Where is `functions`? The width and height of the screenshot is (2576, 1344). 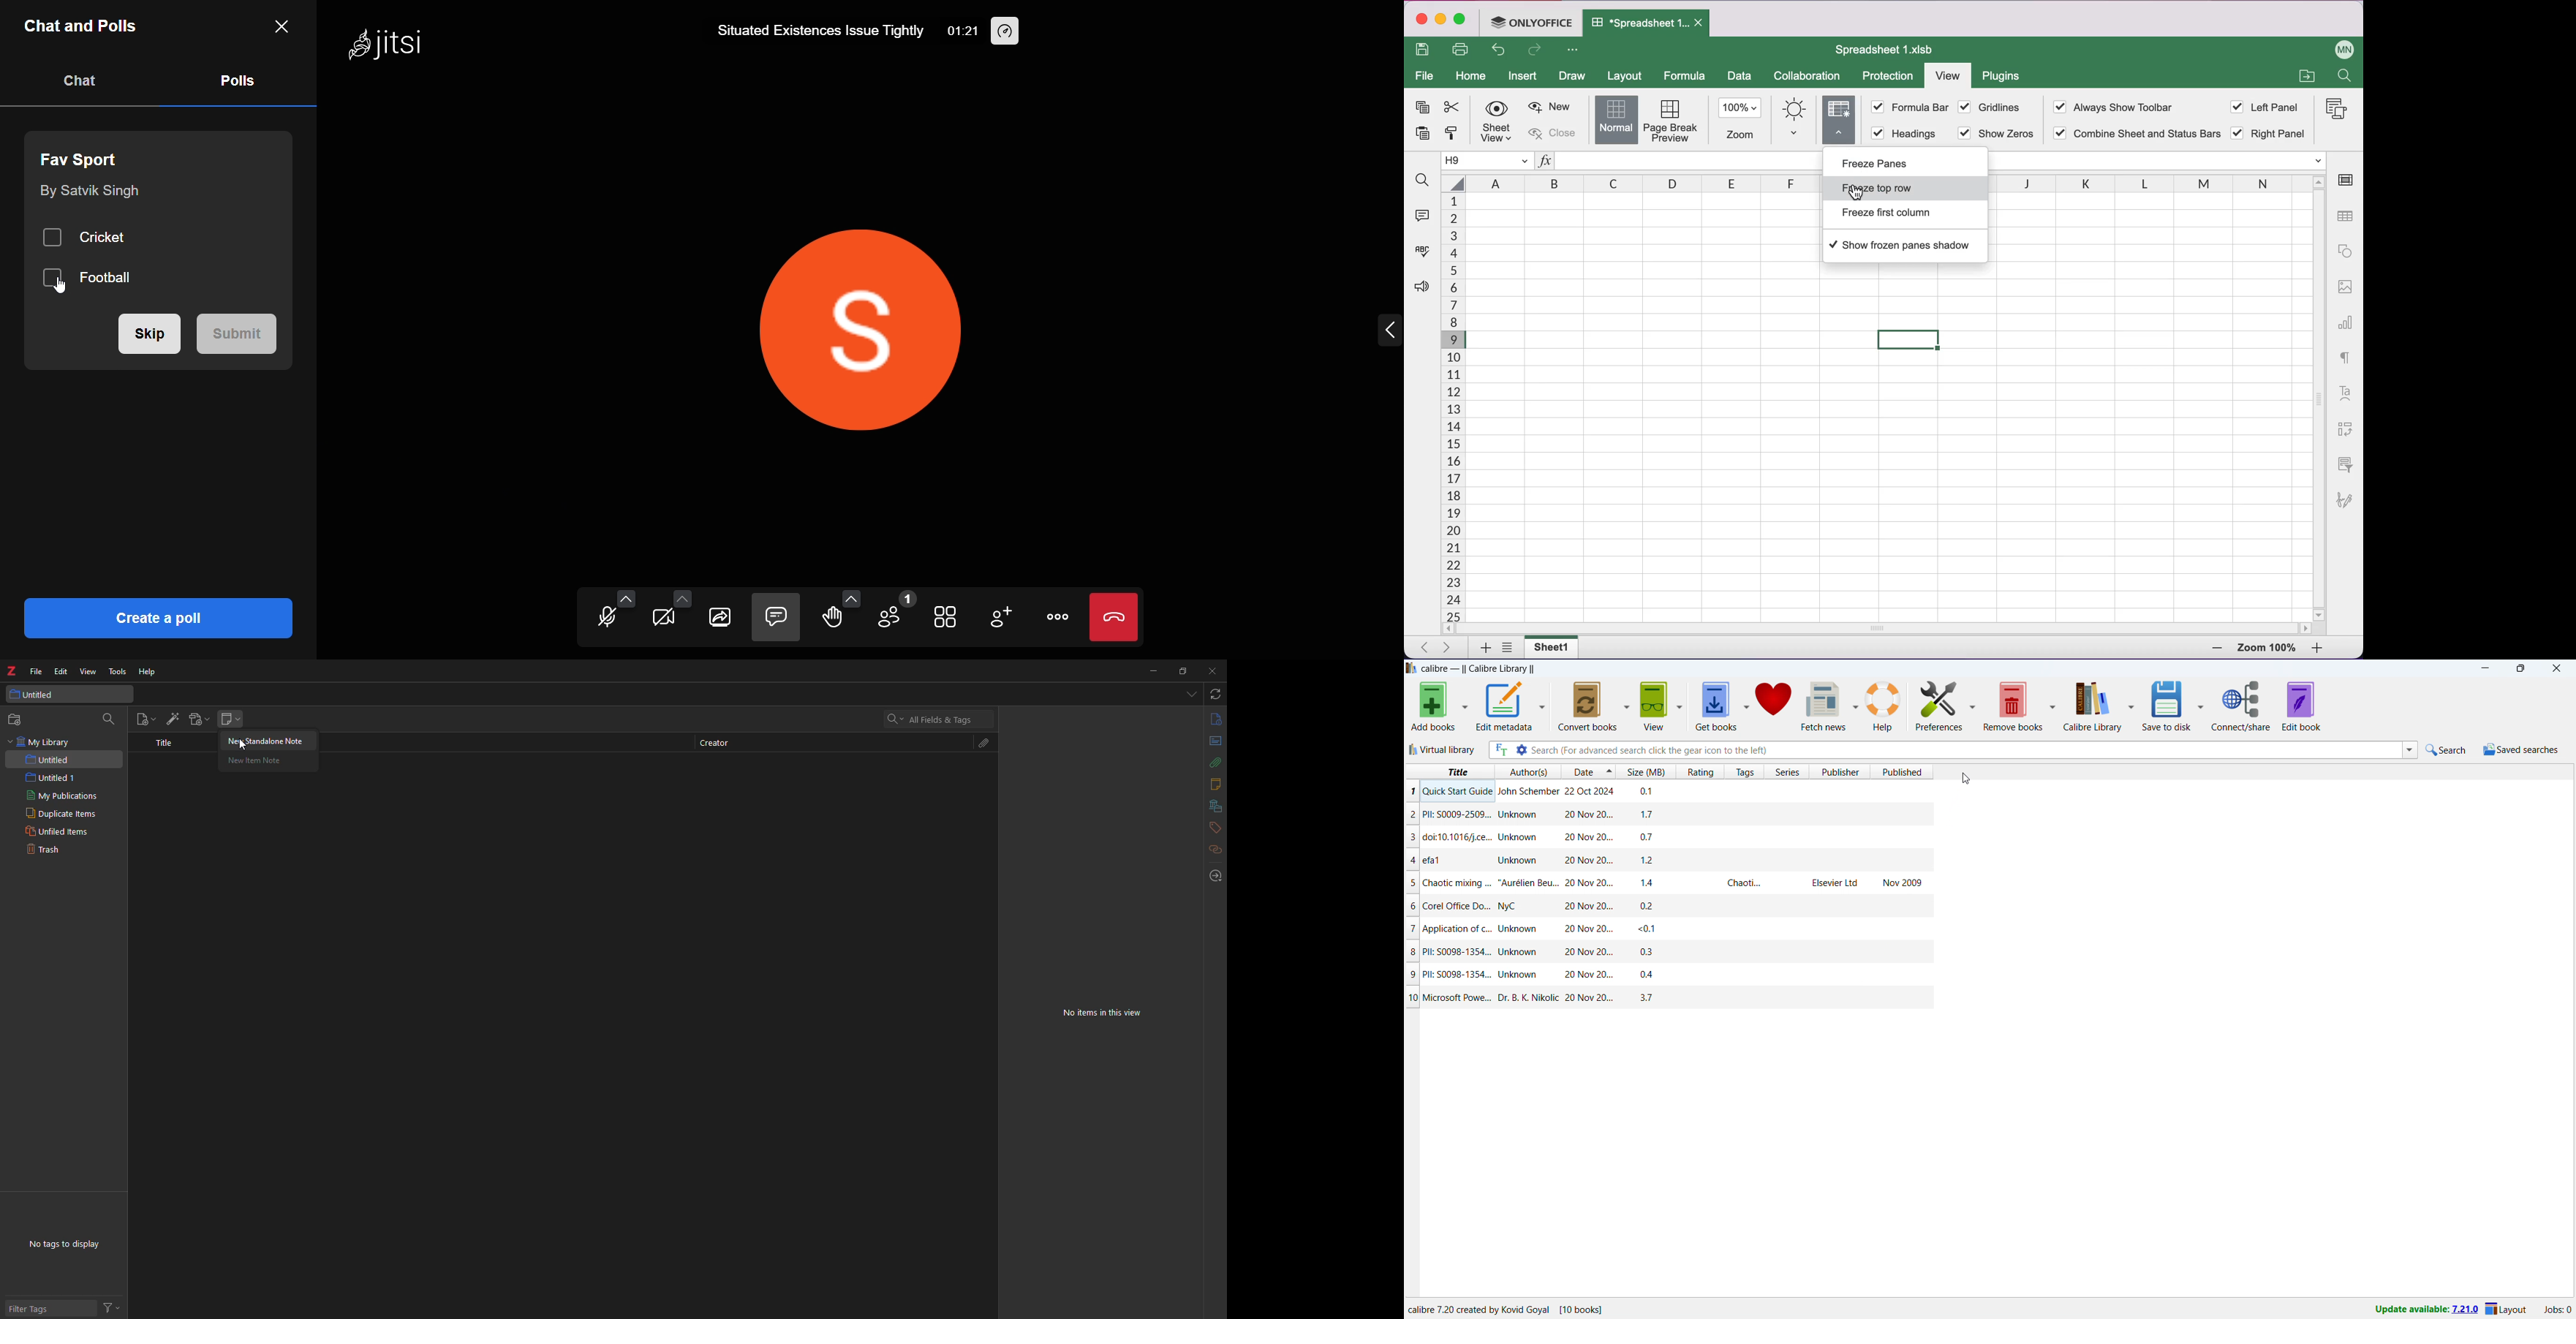
functions is located at coordinates (1546, 160).